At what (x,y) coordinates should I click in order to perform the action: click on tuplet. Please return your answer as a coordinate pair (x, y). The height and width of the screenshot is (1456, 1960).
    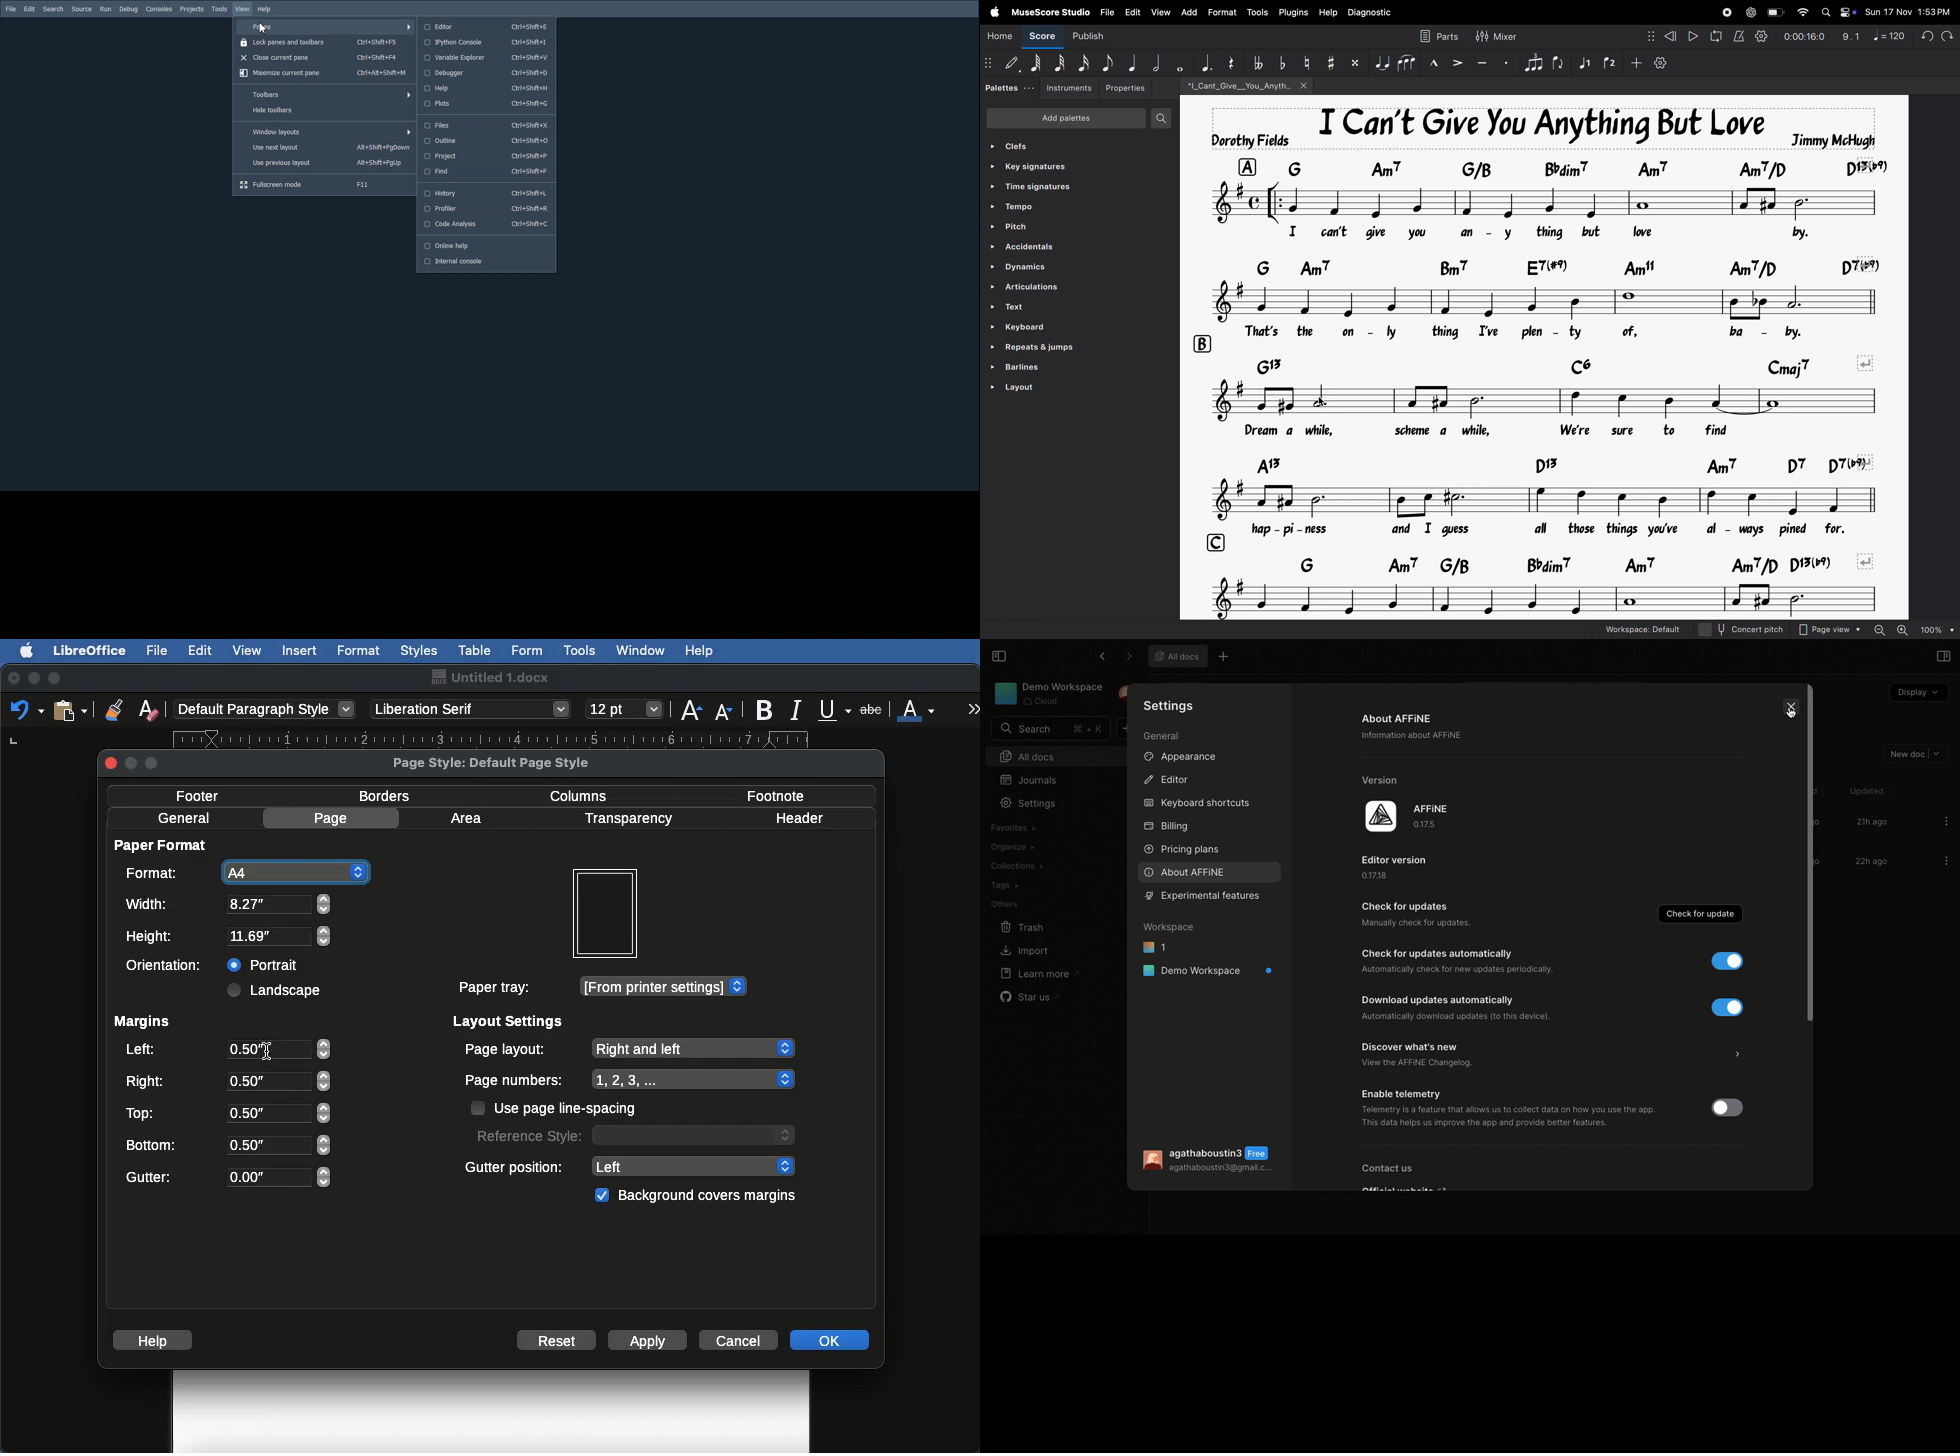
    Looking at the image, I should click on (1535, 61).